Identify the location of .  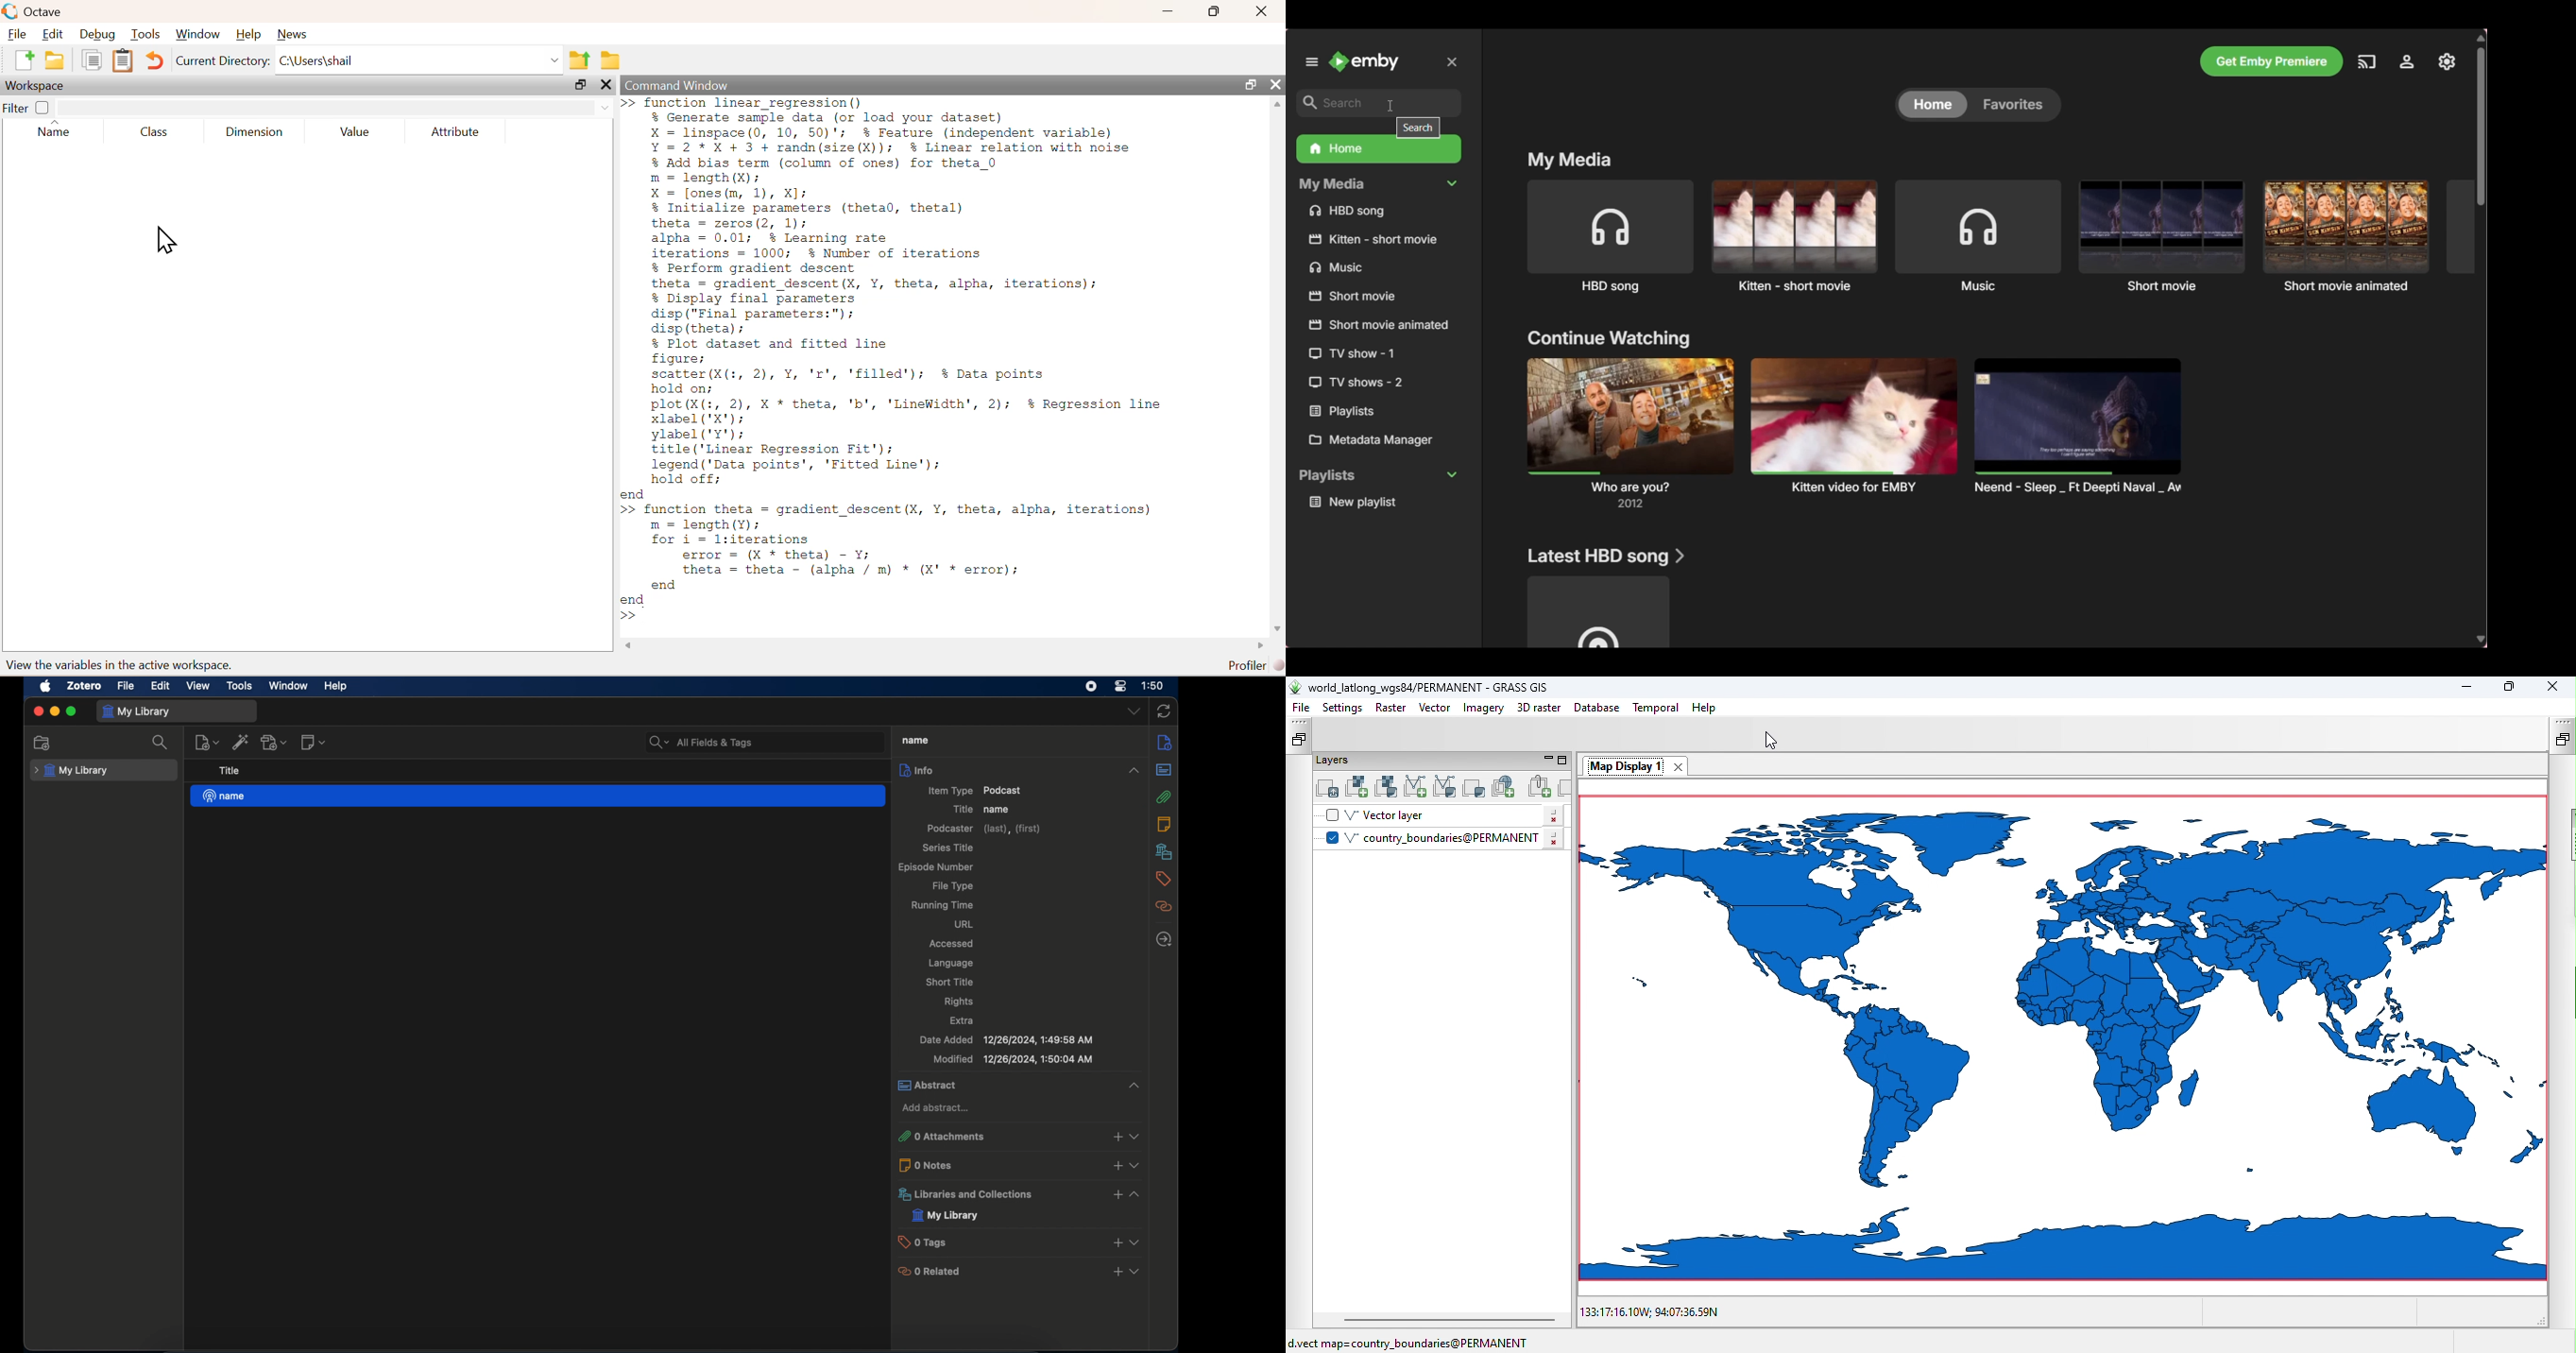
(1370, 269).